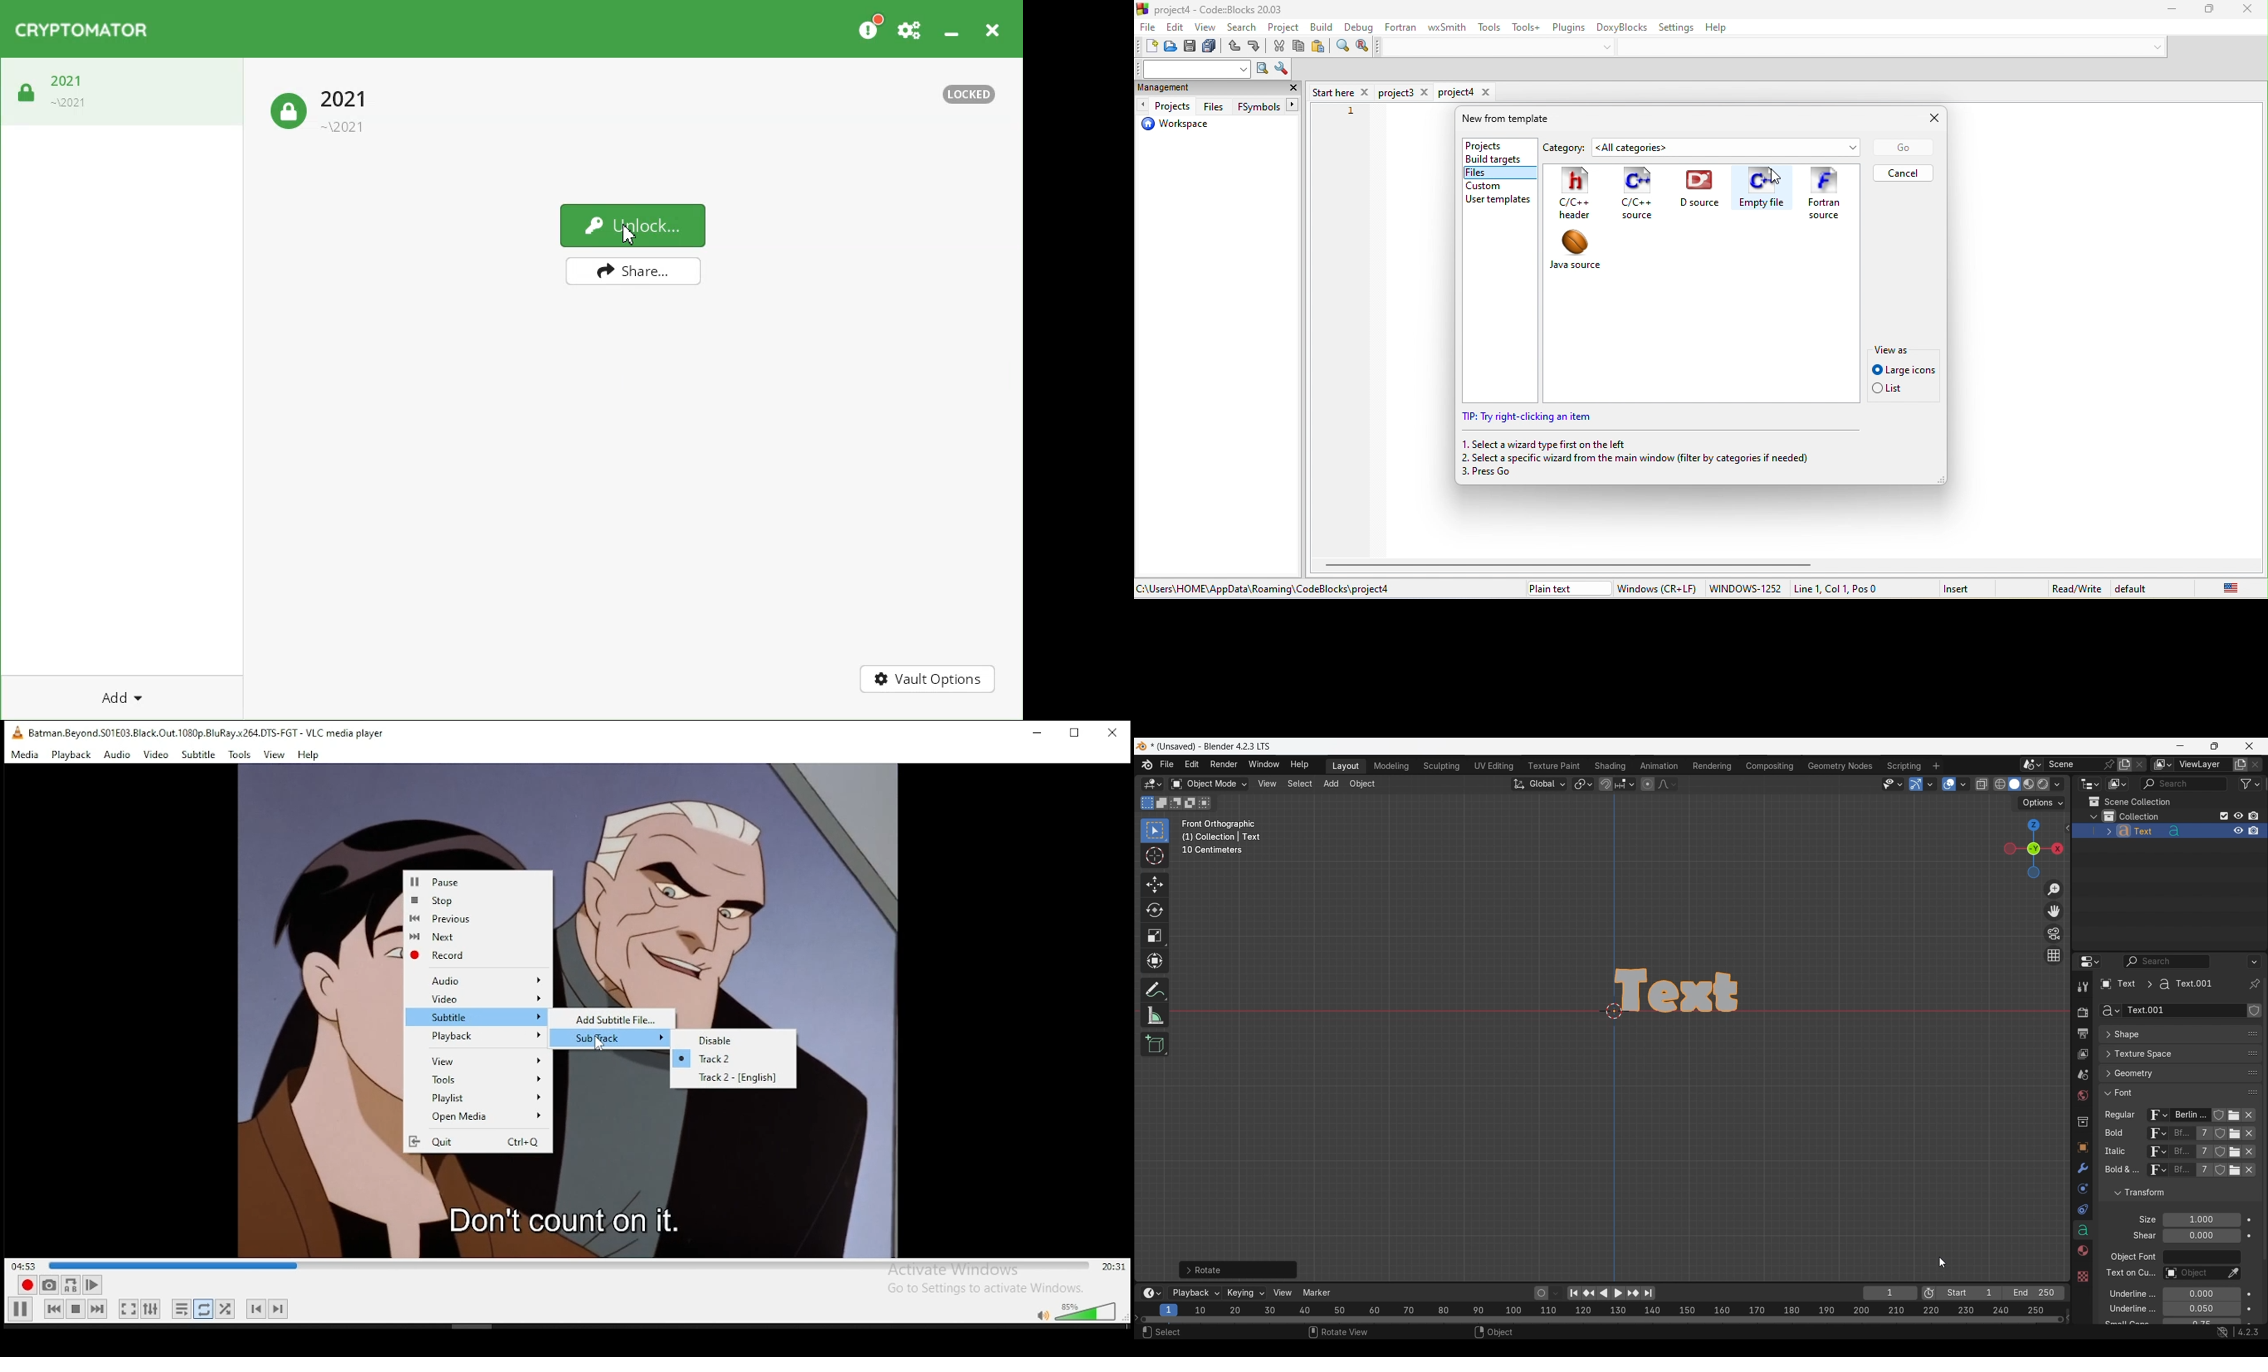 The image size is (2268, 1372). What do you see at coordinates (2219, 588) in the screenshot?
I see `united state` at bounding box center [2219, 588].